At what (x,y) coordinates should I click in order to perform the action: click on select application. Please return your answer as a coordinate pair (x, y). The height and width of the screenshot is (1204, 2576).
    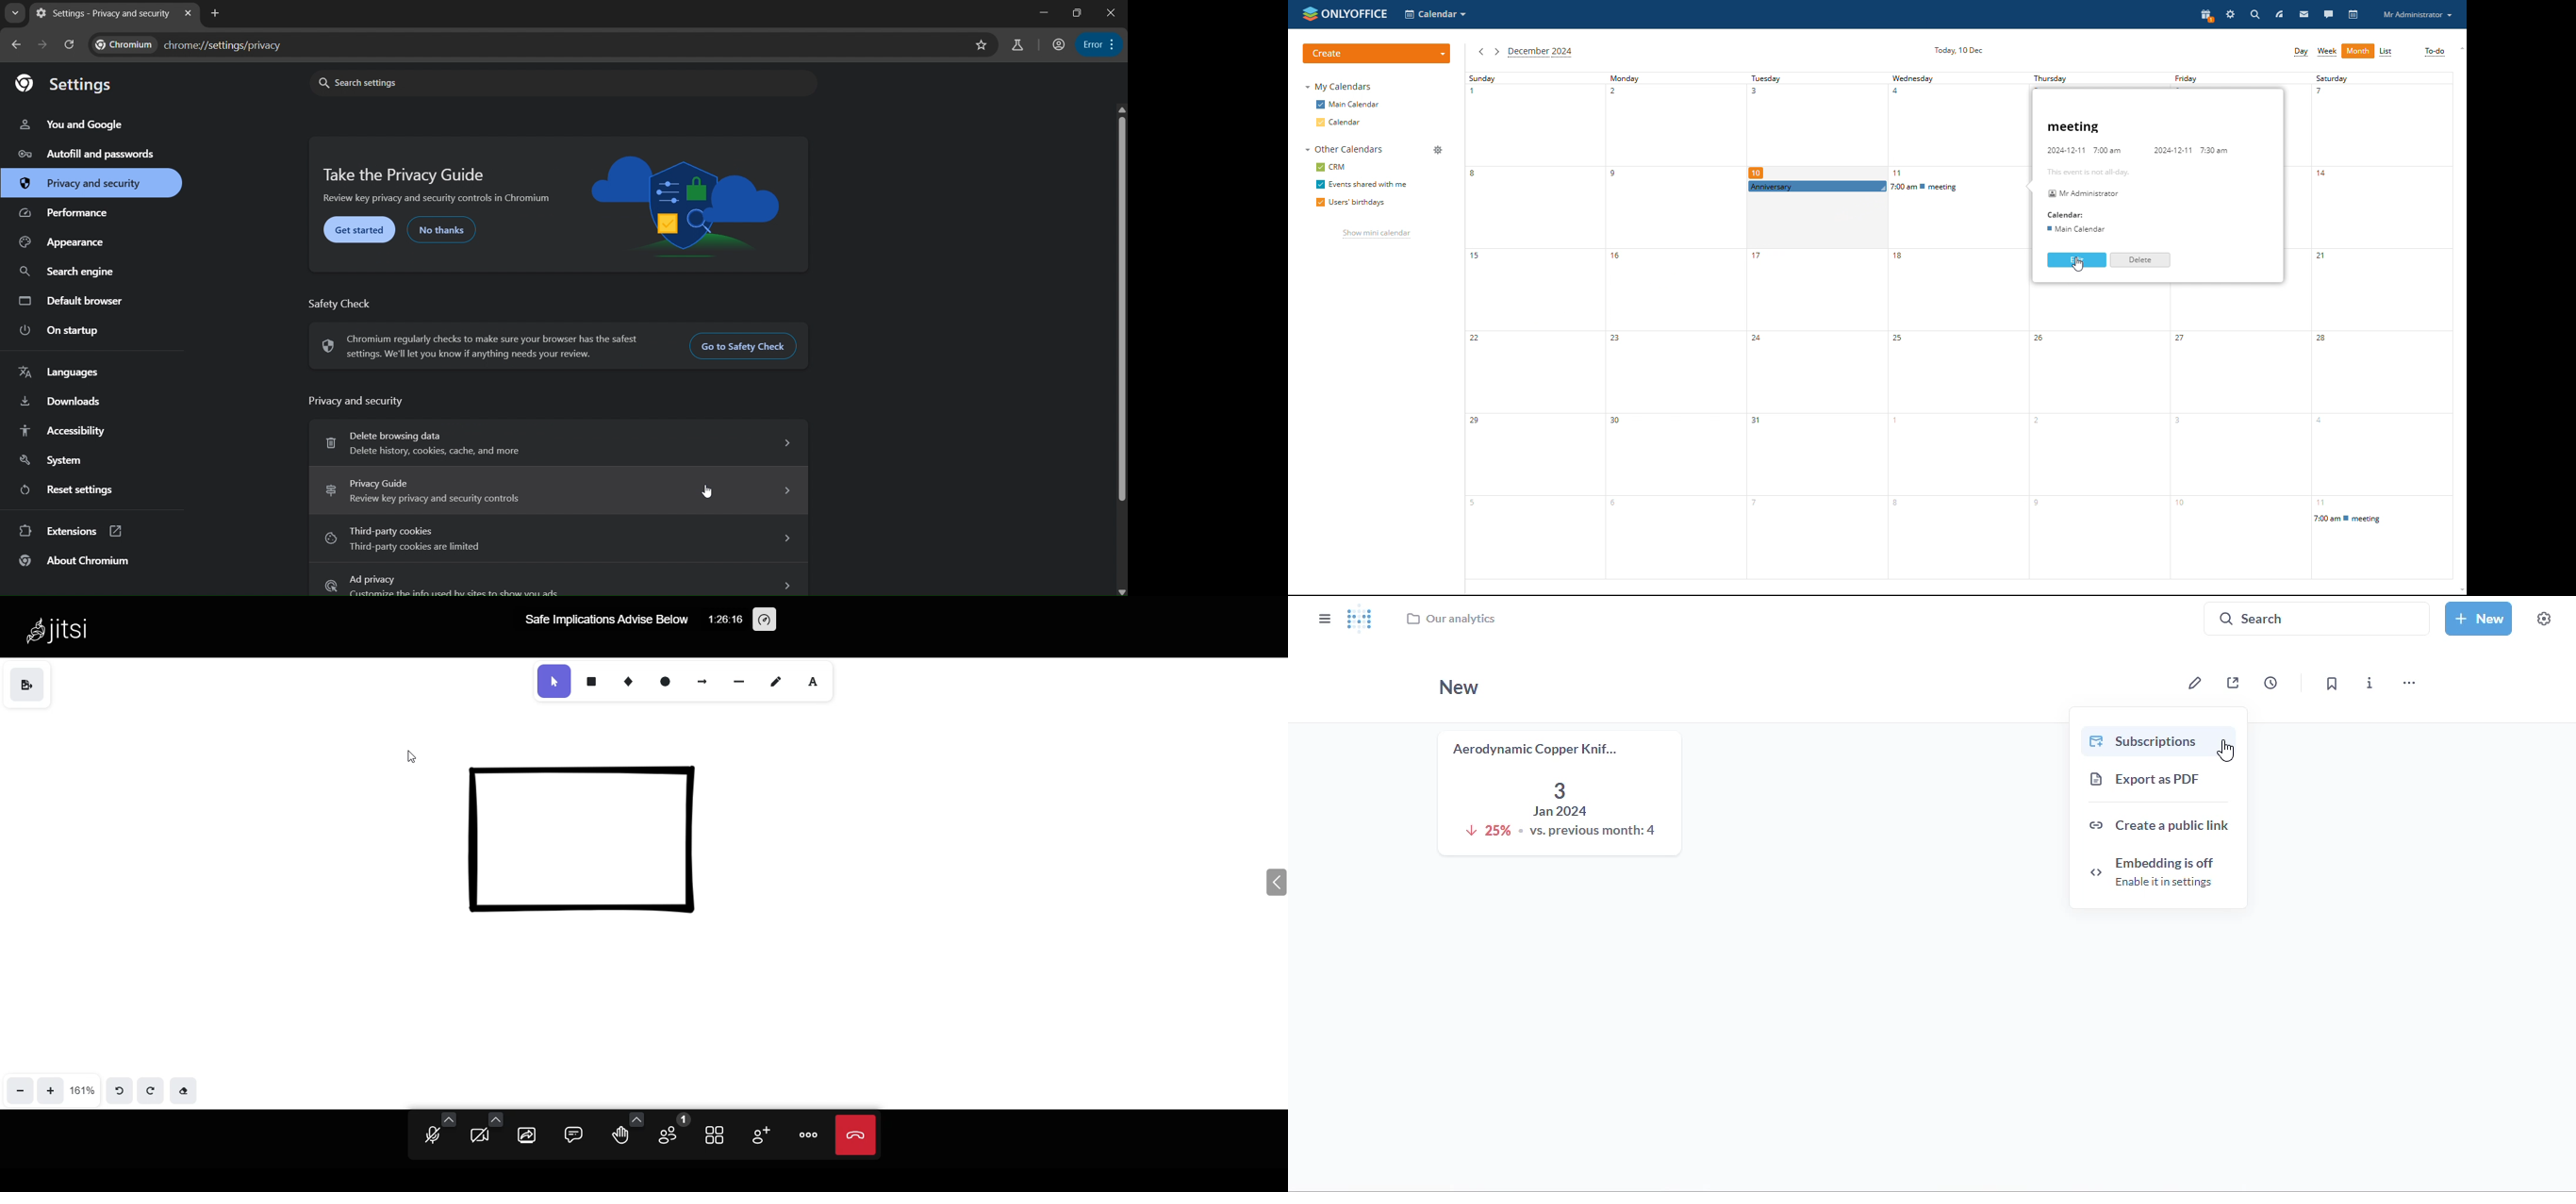
    Looking at the image, I should click on (1436, 14).